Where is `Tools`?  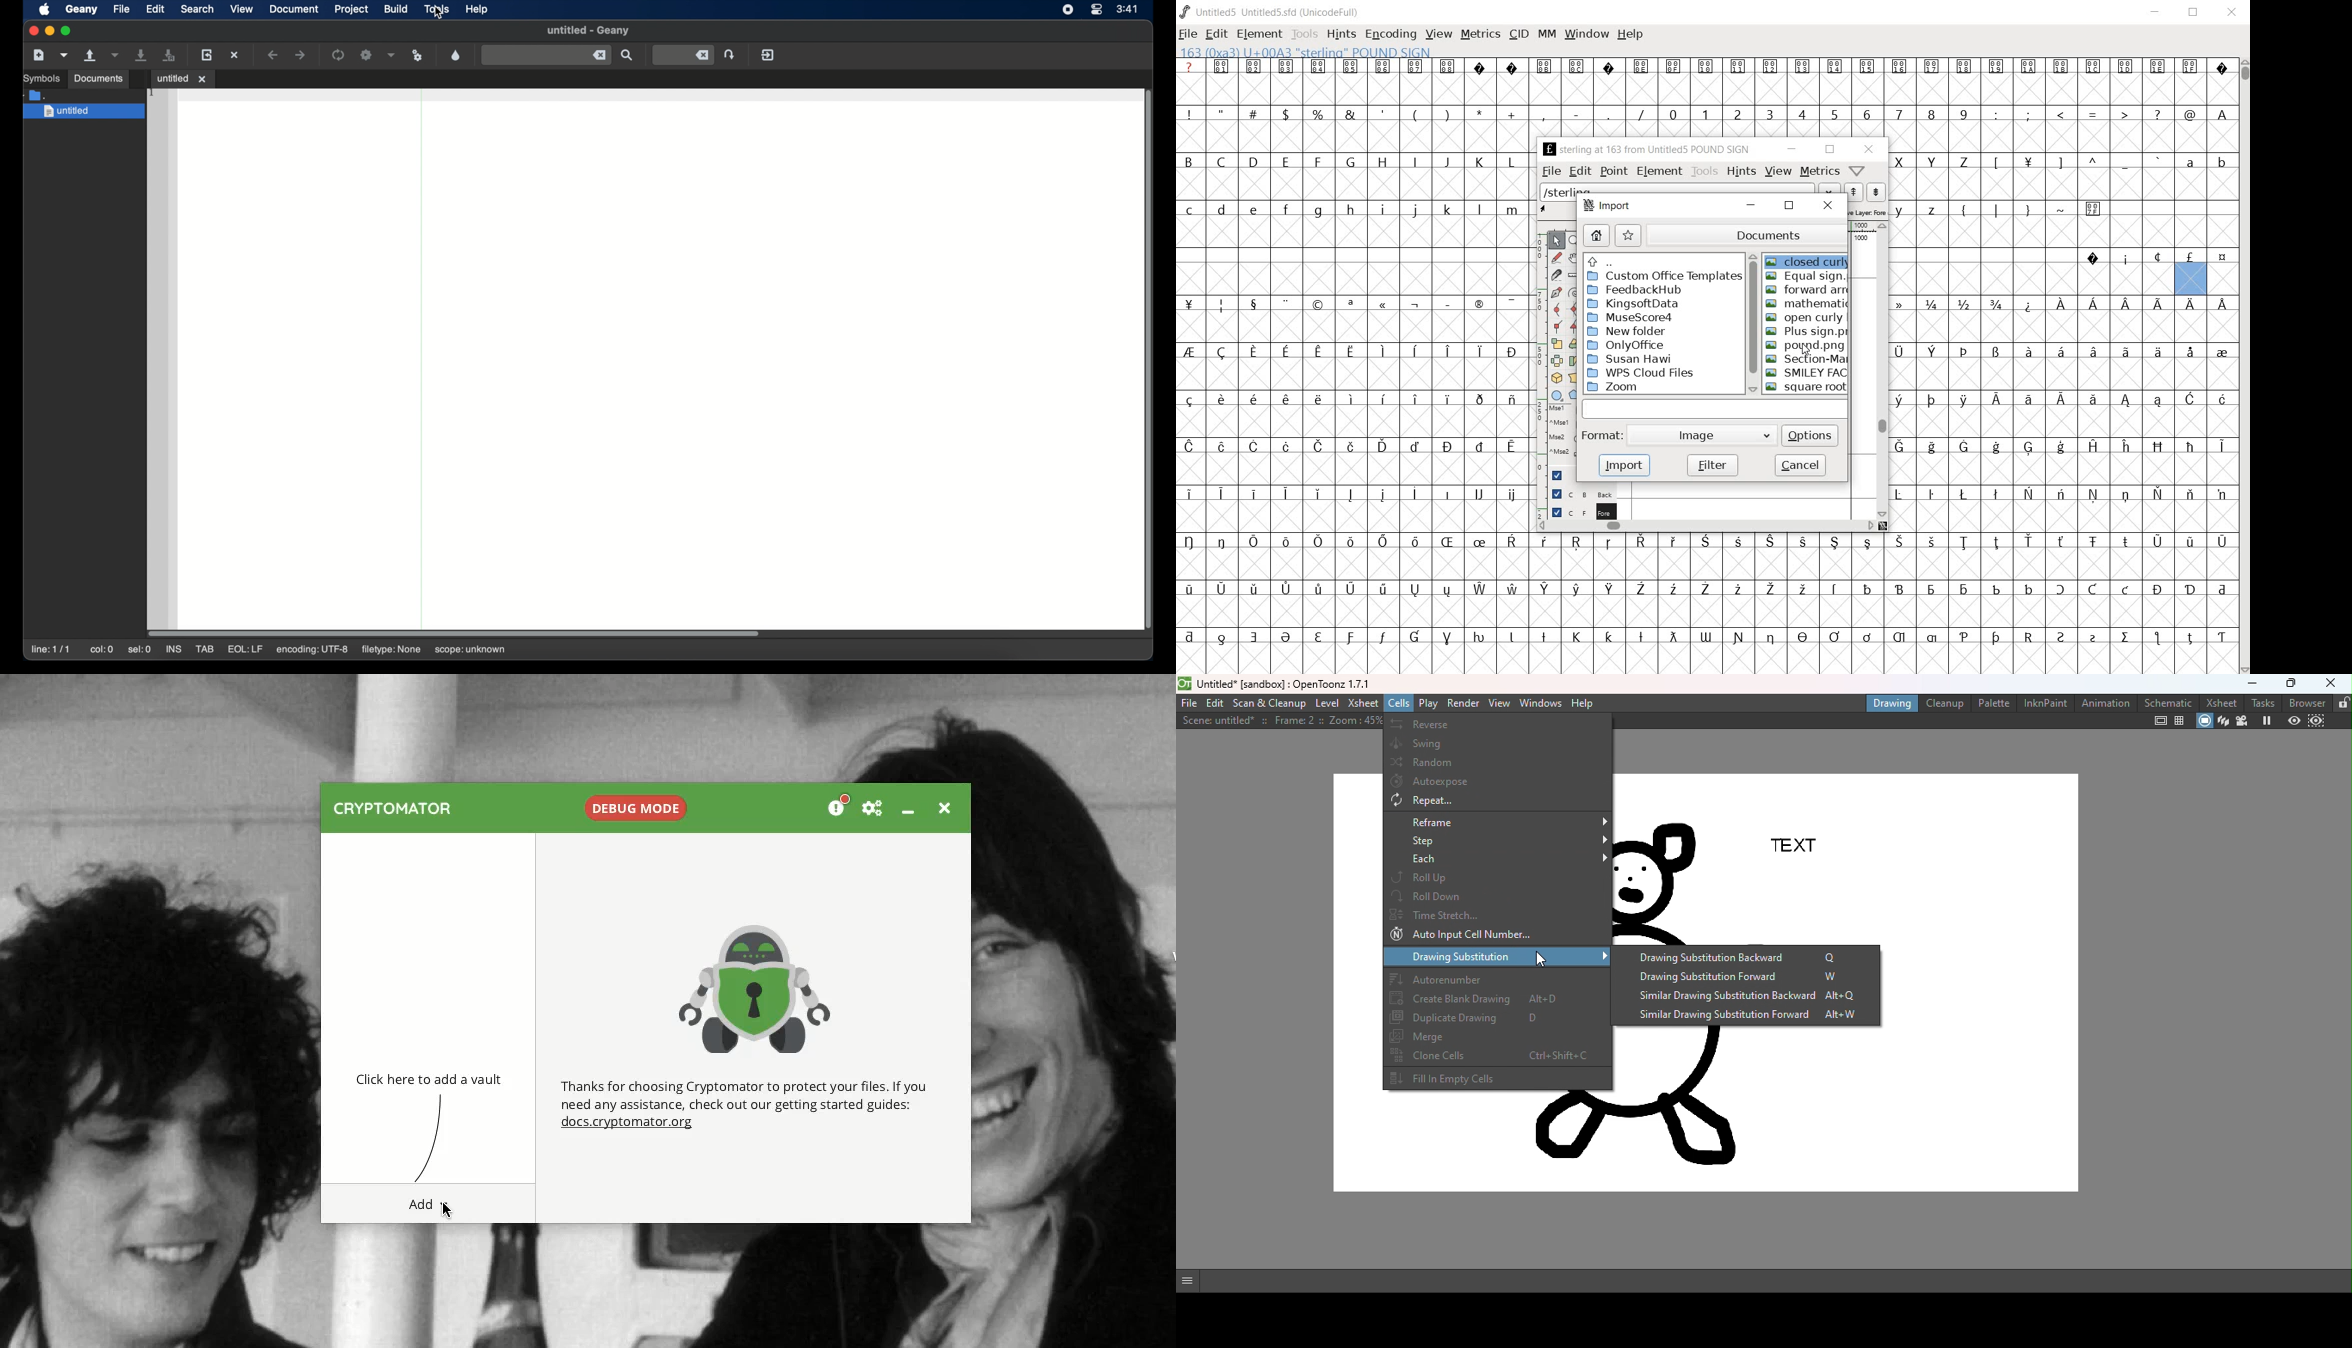 Tools is located at coordinates (1305, 35).